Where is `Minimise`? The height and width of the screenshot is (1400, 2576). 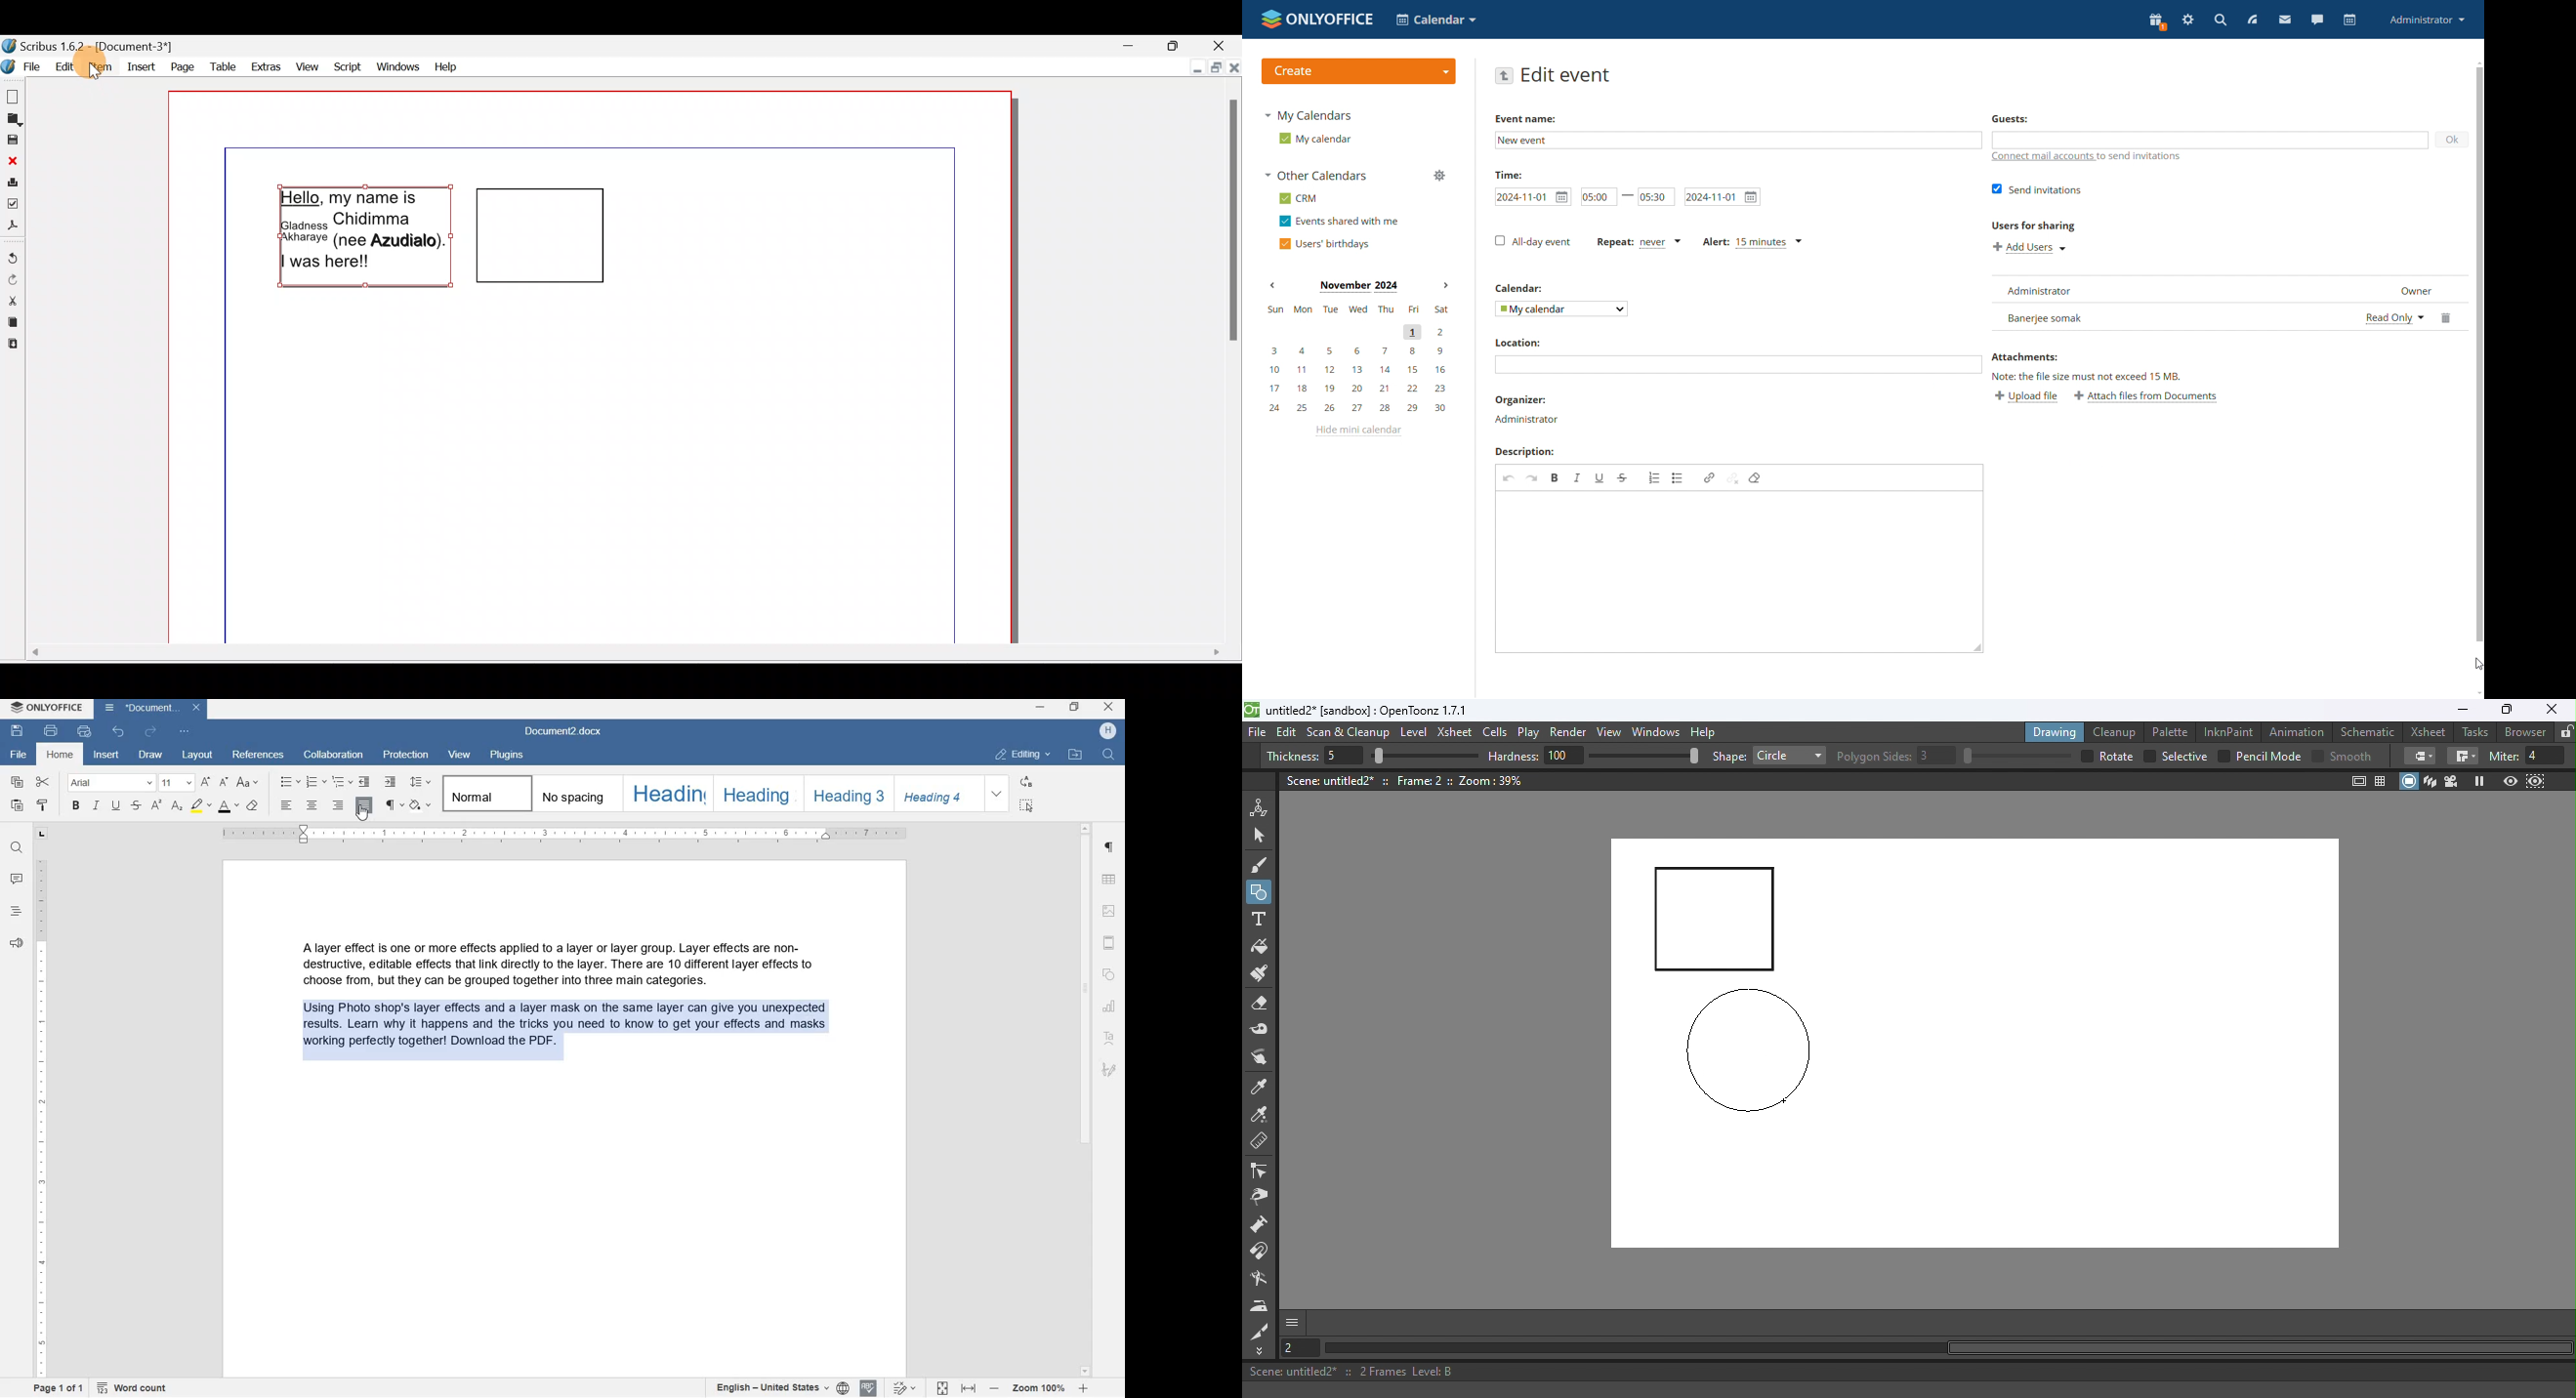
Minimise is located at coordinates (1129, 45).